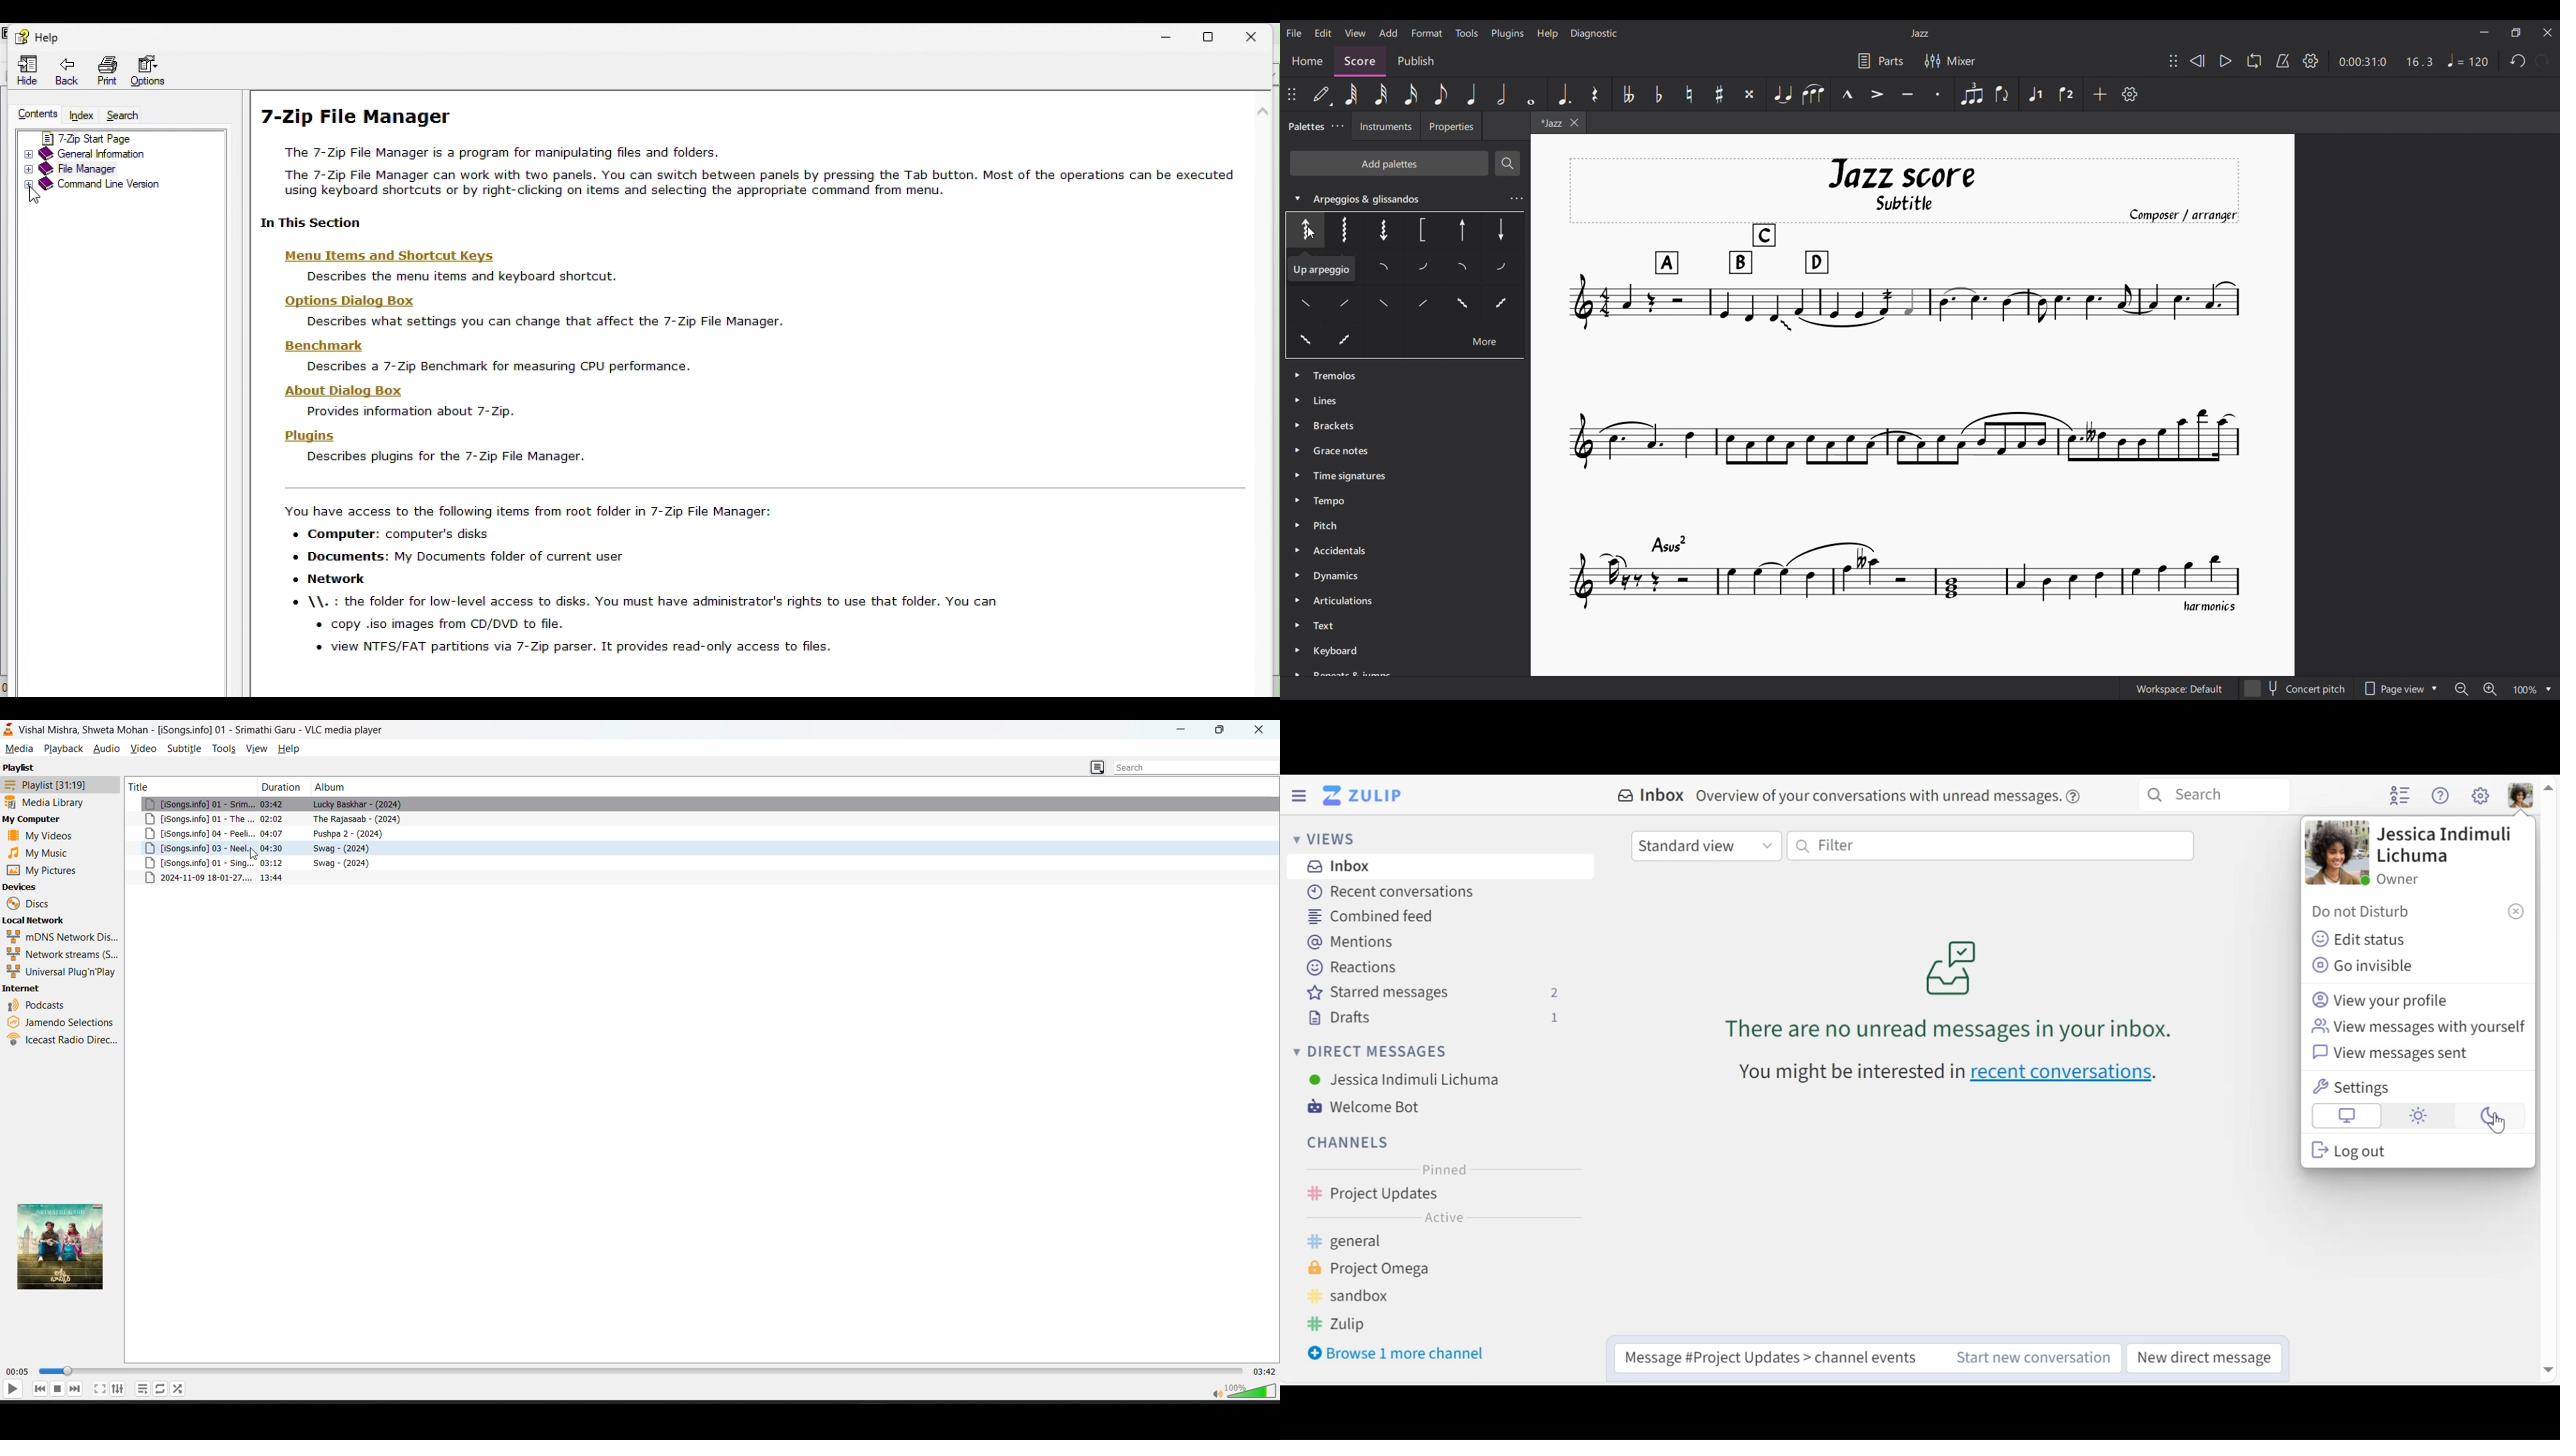 This screenshot has width=2576, height=1456. I want to click on , so click(1304, 341).